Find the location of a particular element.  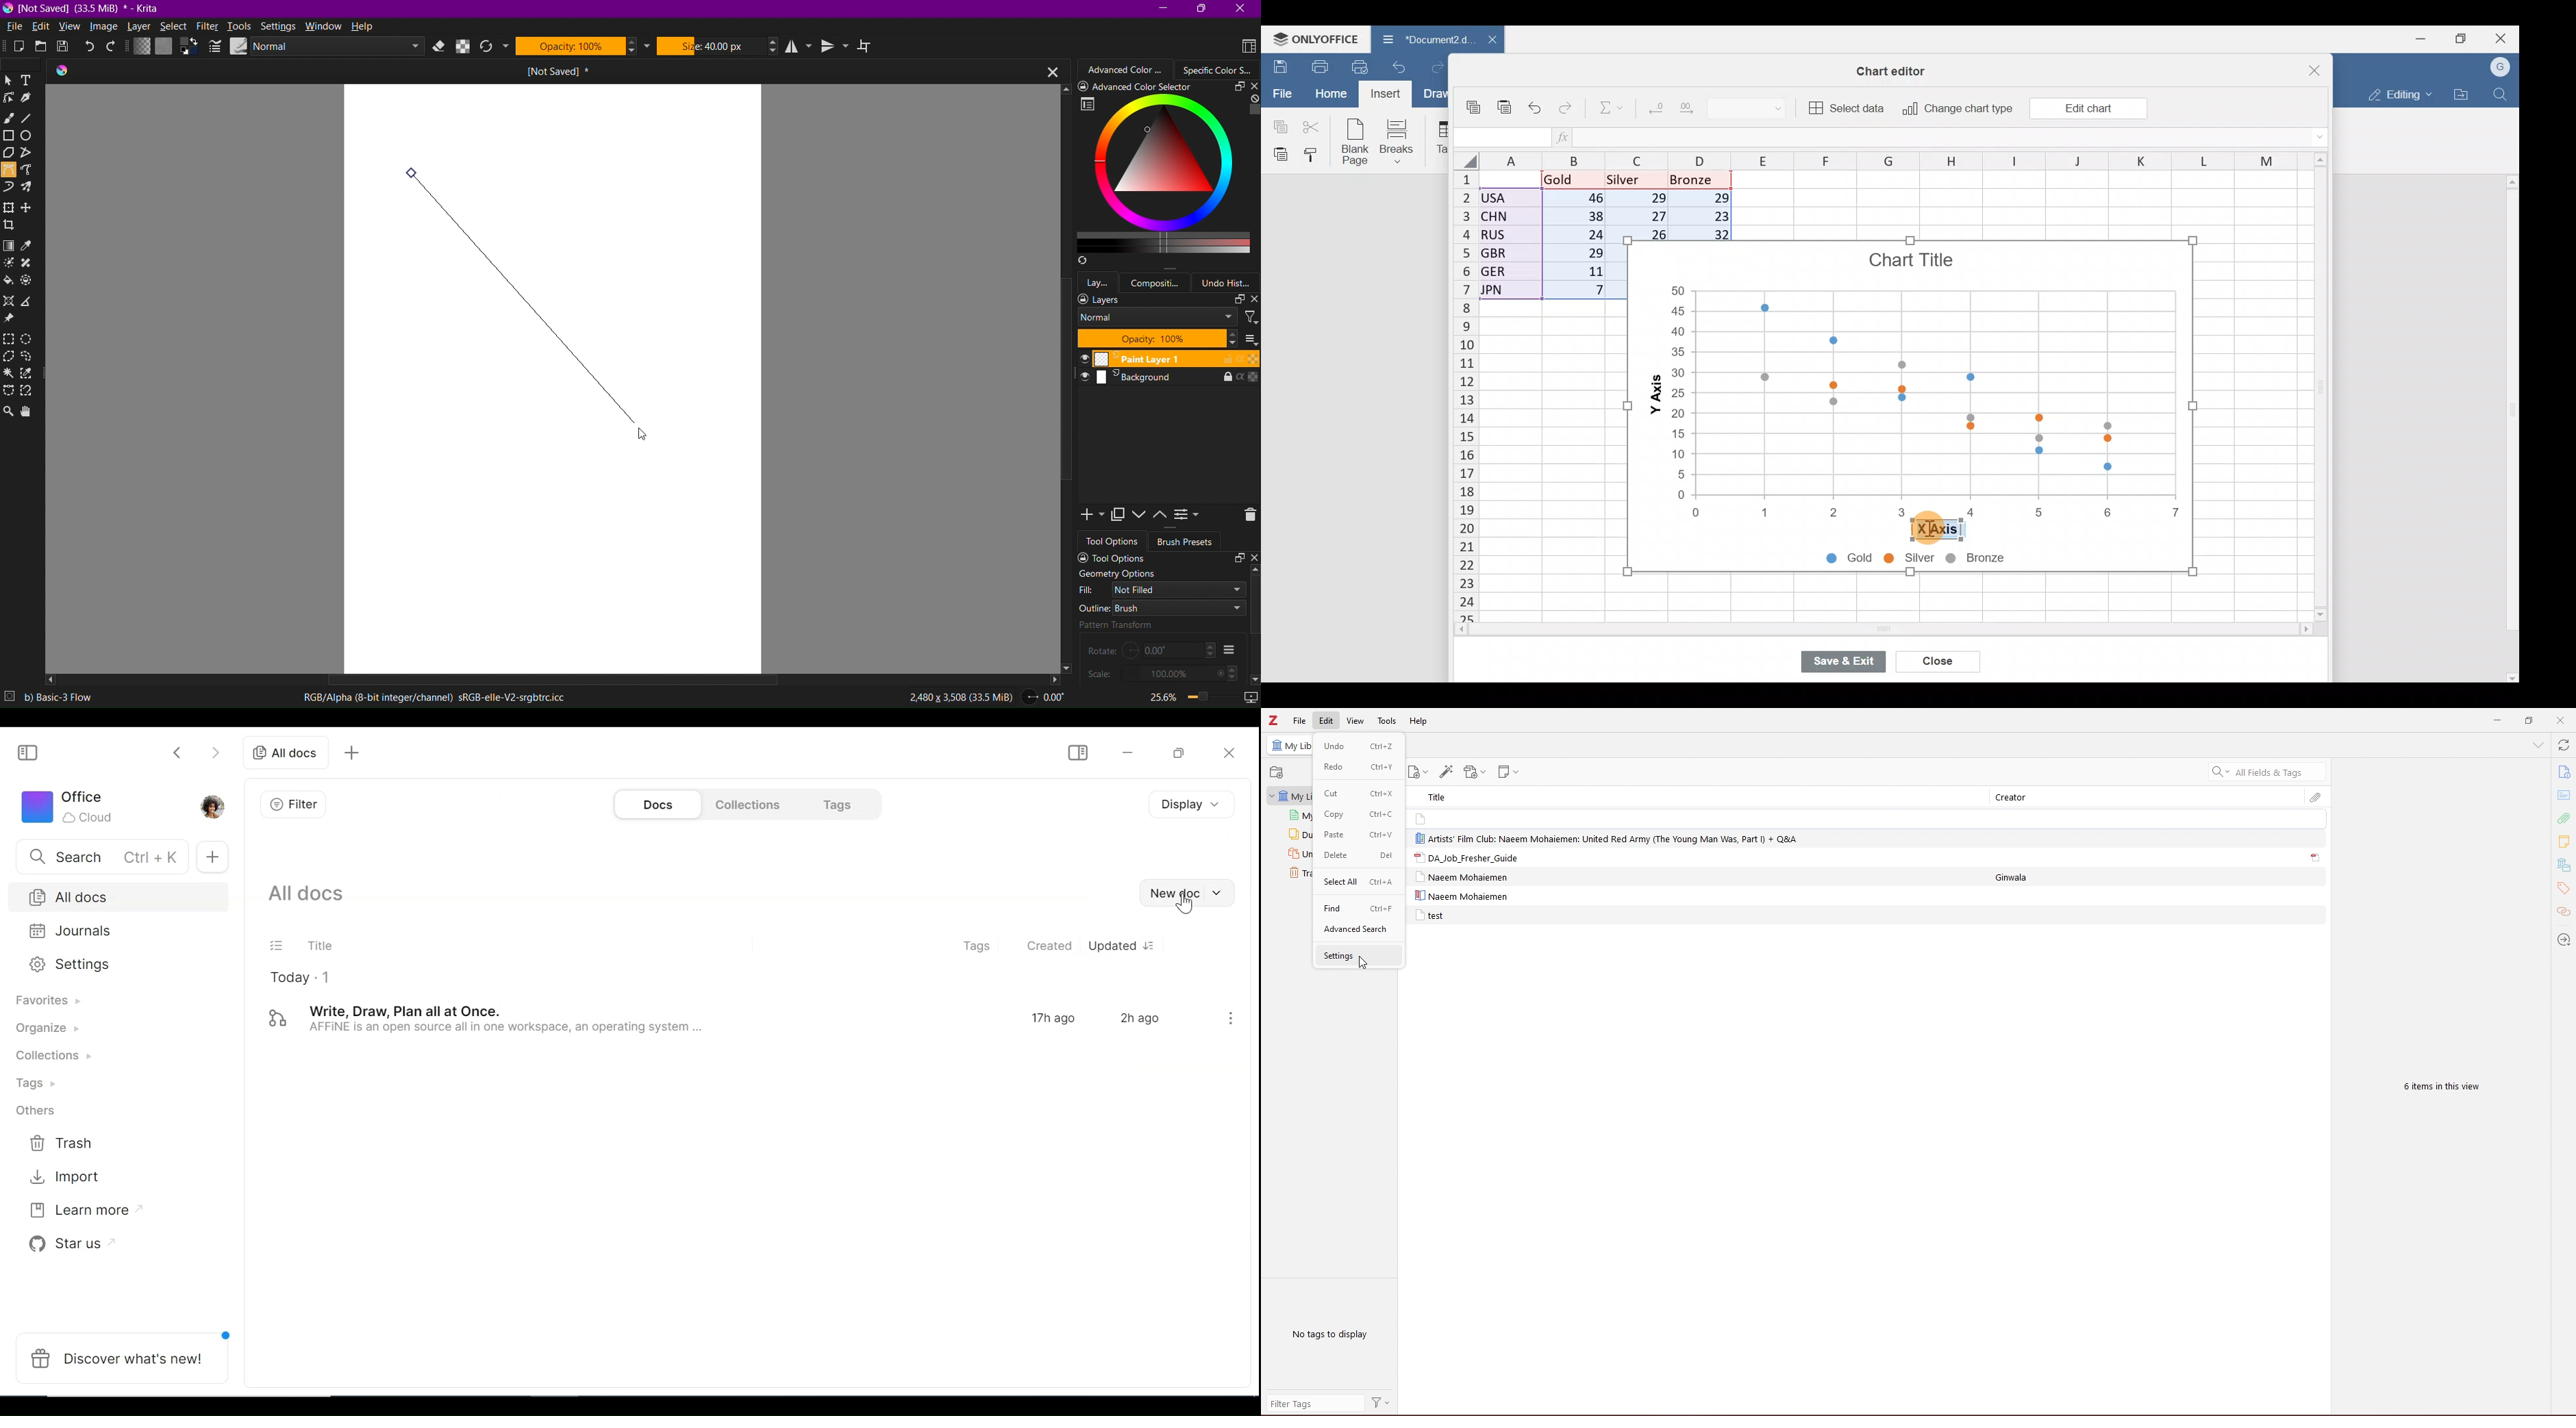

Close is located at coordinates (2306, 66).